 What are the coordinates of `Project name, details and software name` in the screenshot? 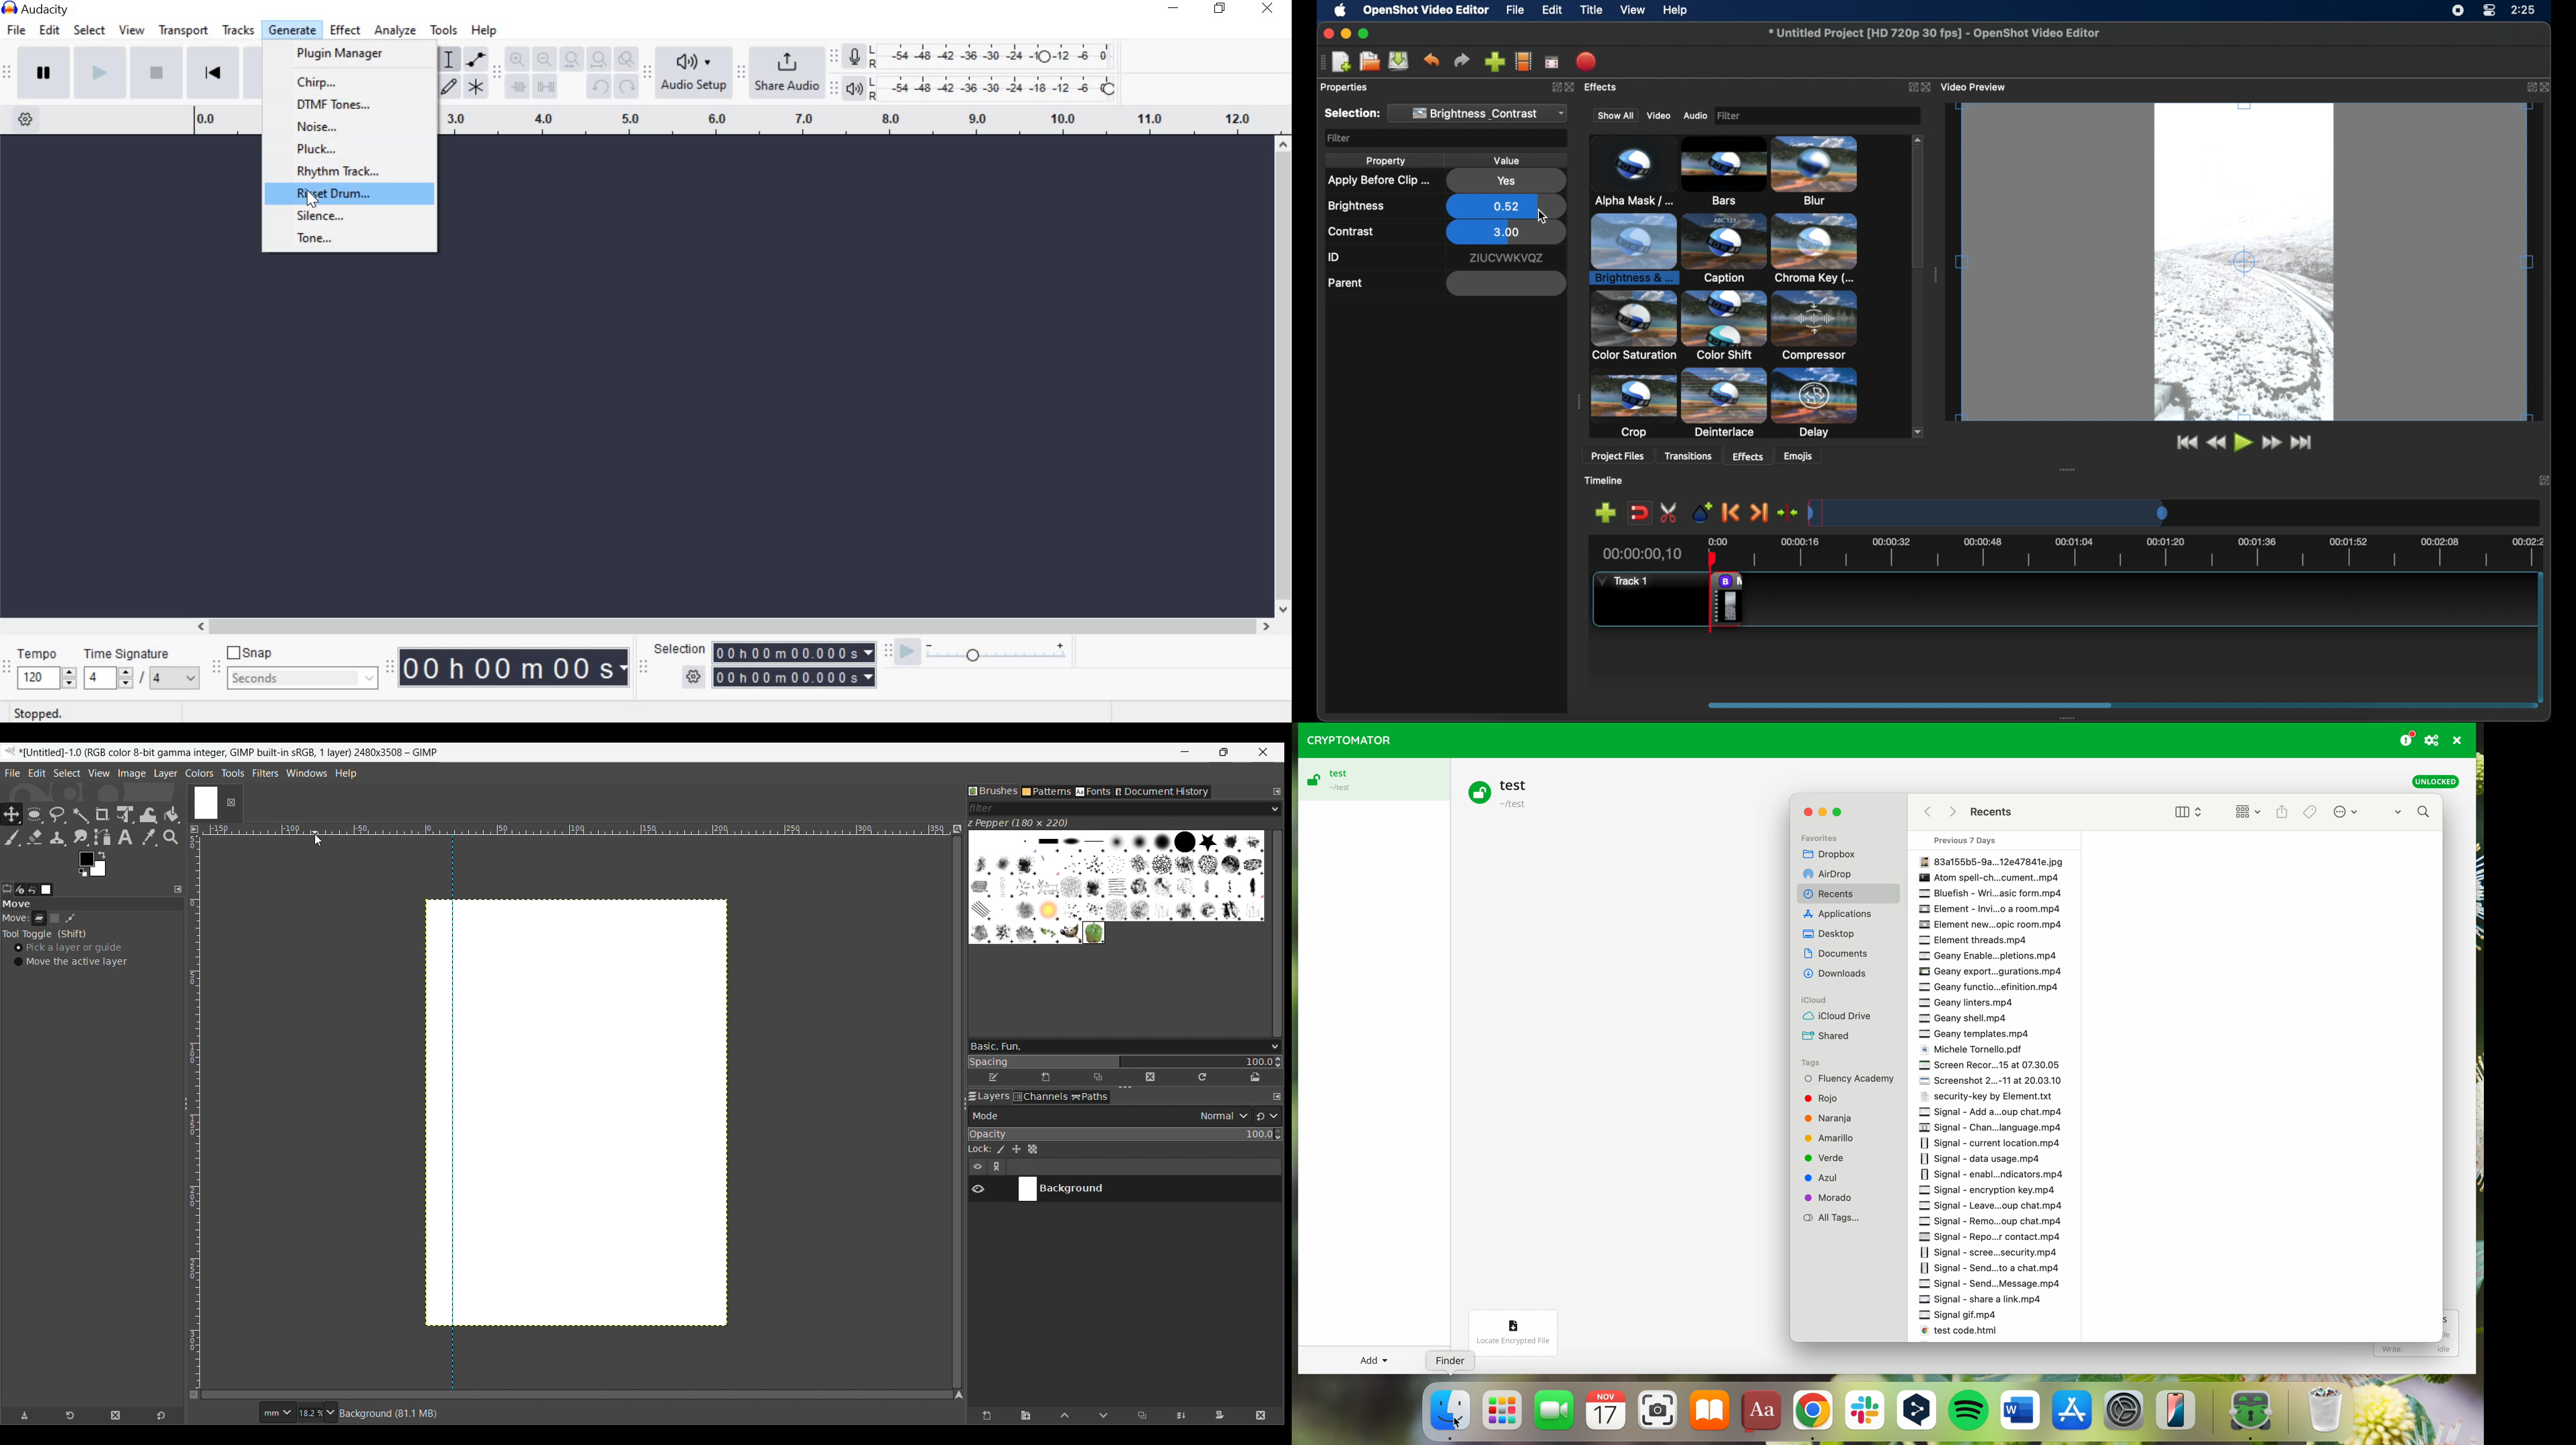 It's located at (230, 753).